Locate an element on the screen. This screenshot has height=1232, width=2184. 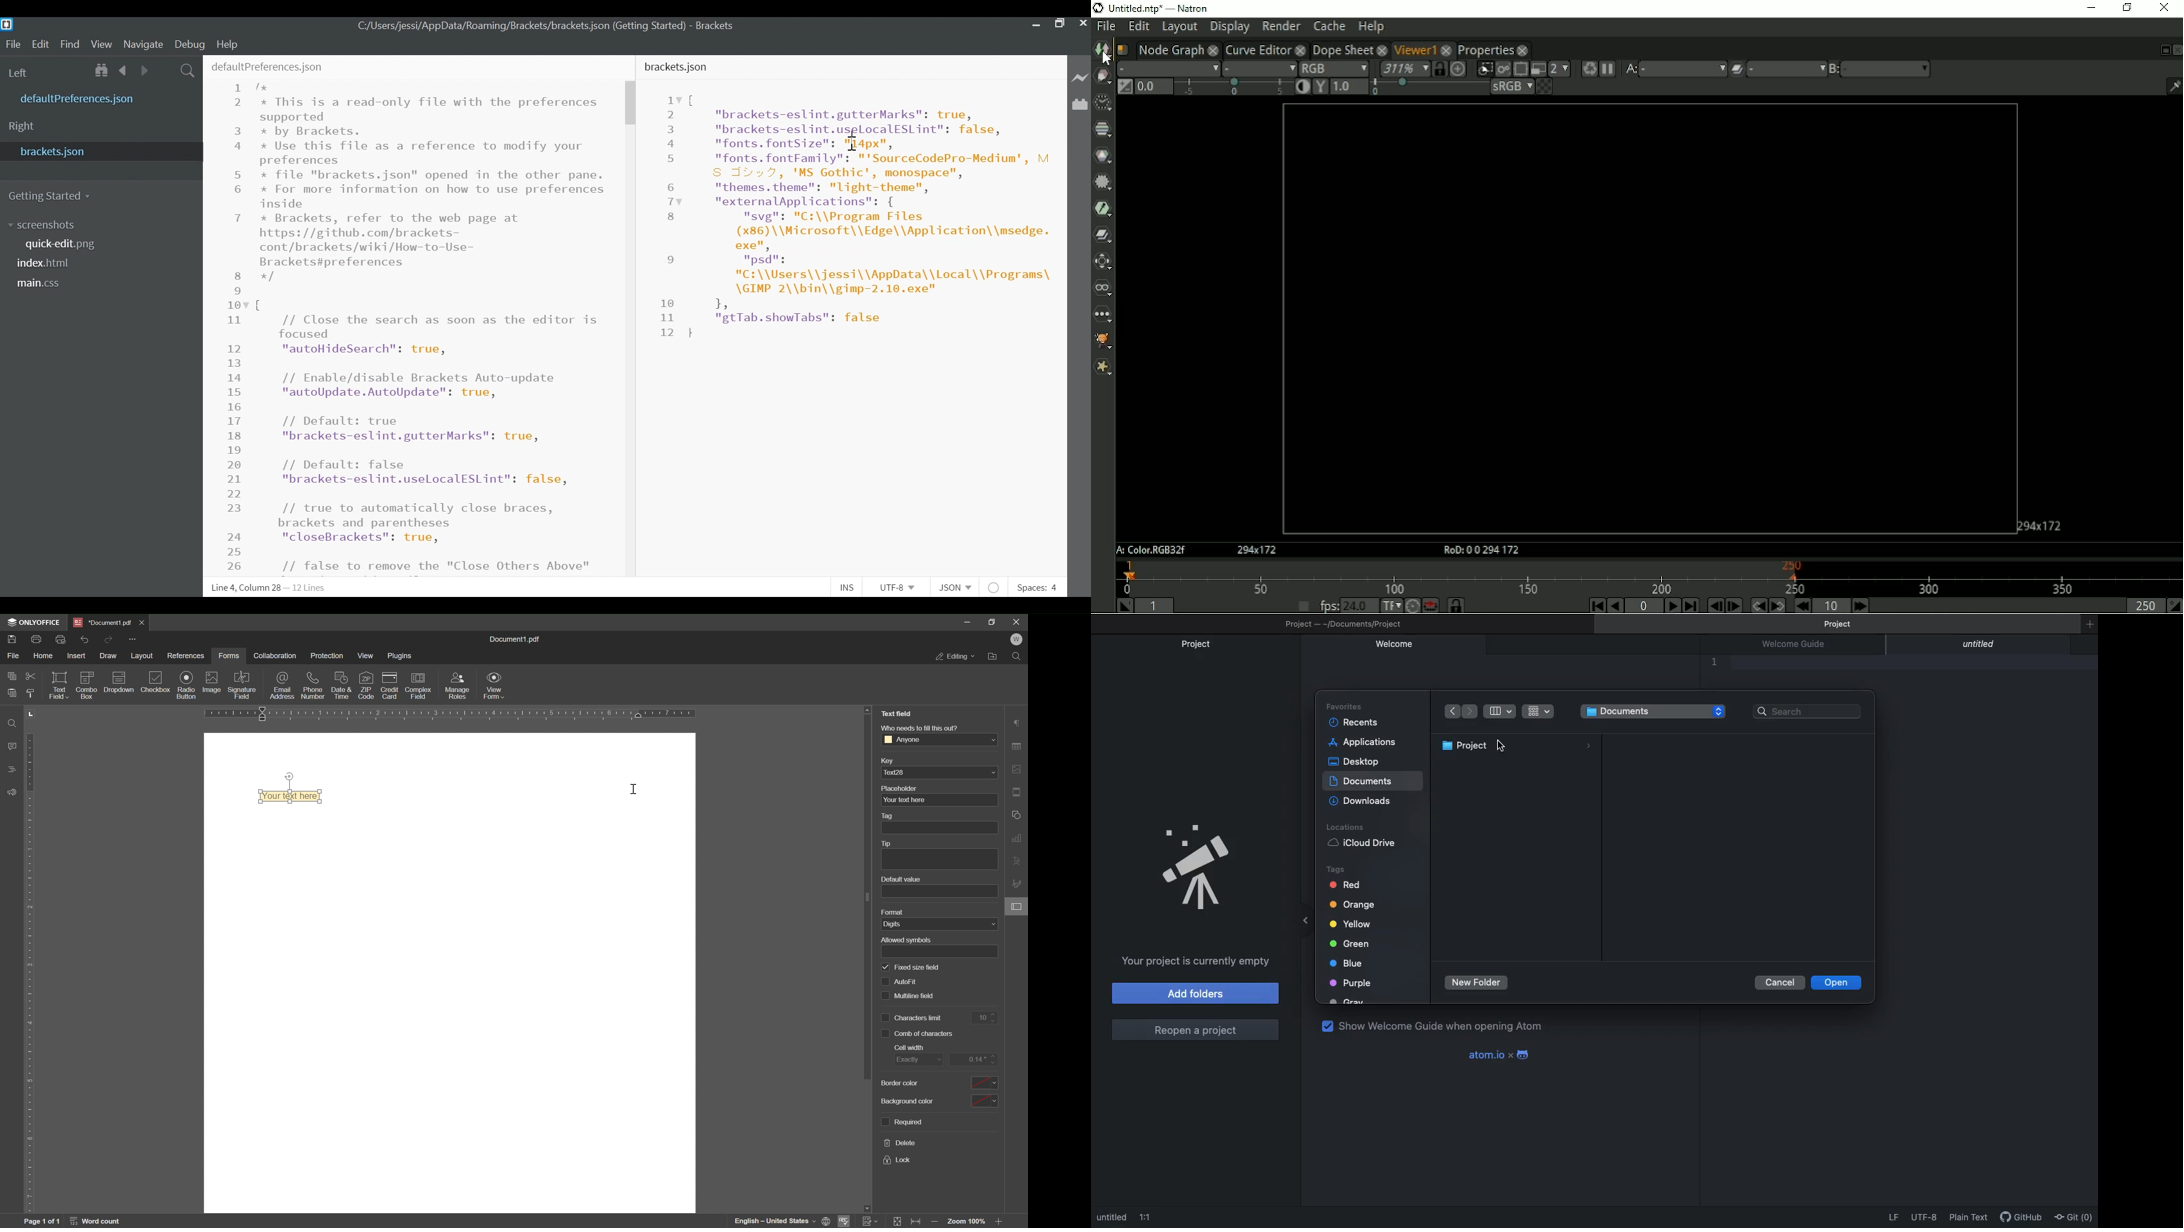
minimize is located at coordinates (968, 622).